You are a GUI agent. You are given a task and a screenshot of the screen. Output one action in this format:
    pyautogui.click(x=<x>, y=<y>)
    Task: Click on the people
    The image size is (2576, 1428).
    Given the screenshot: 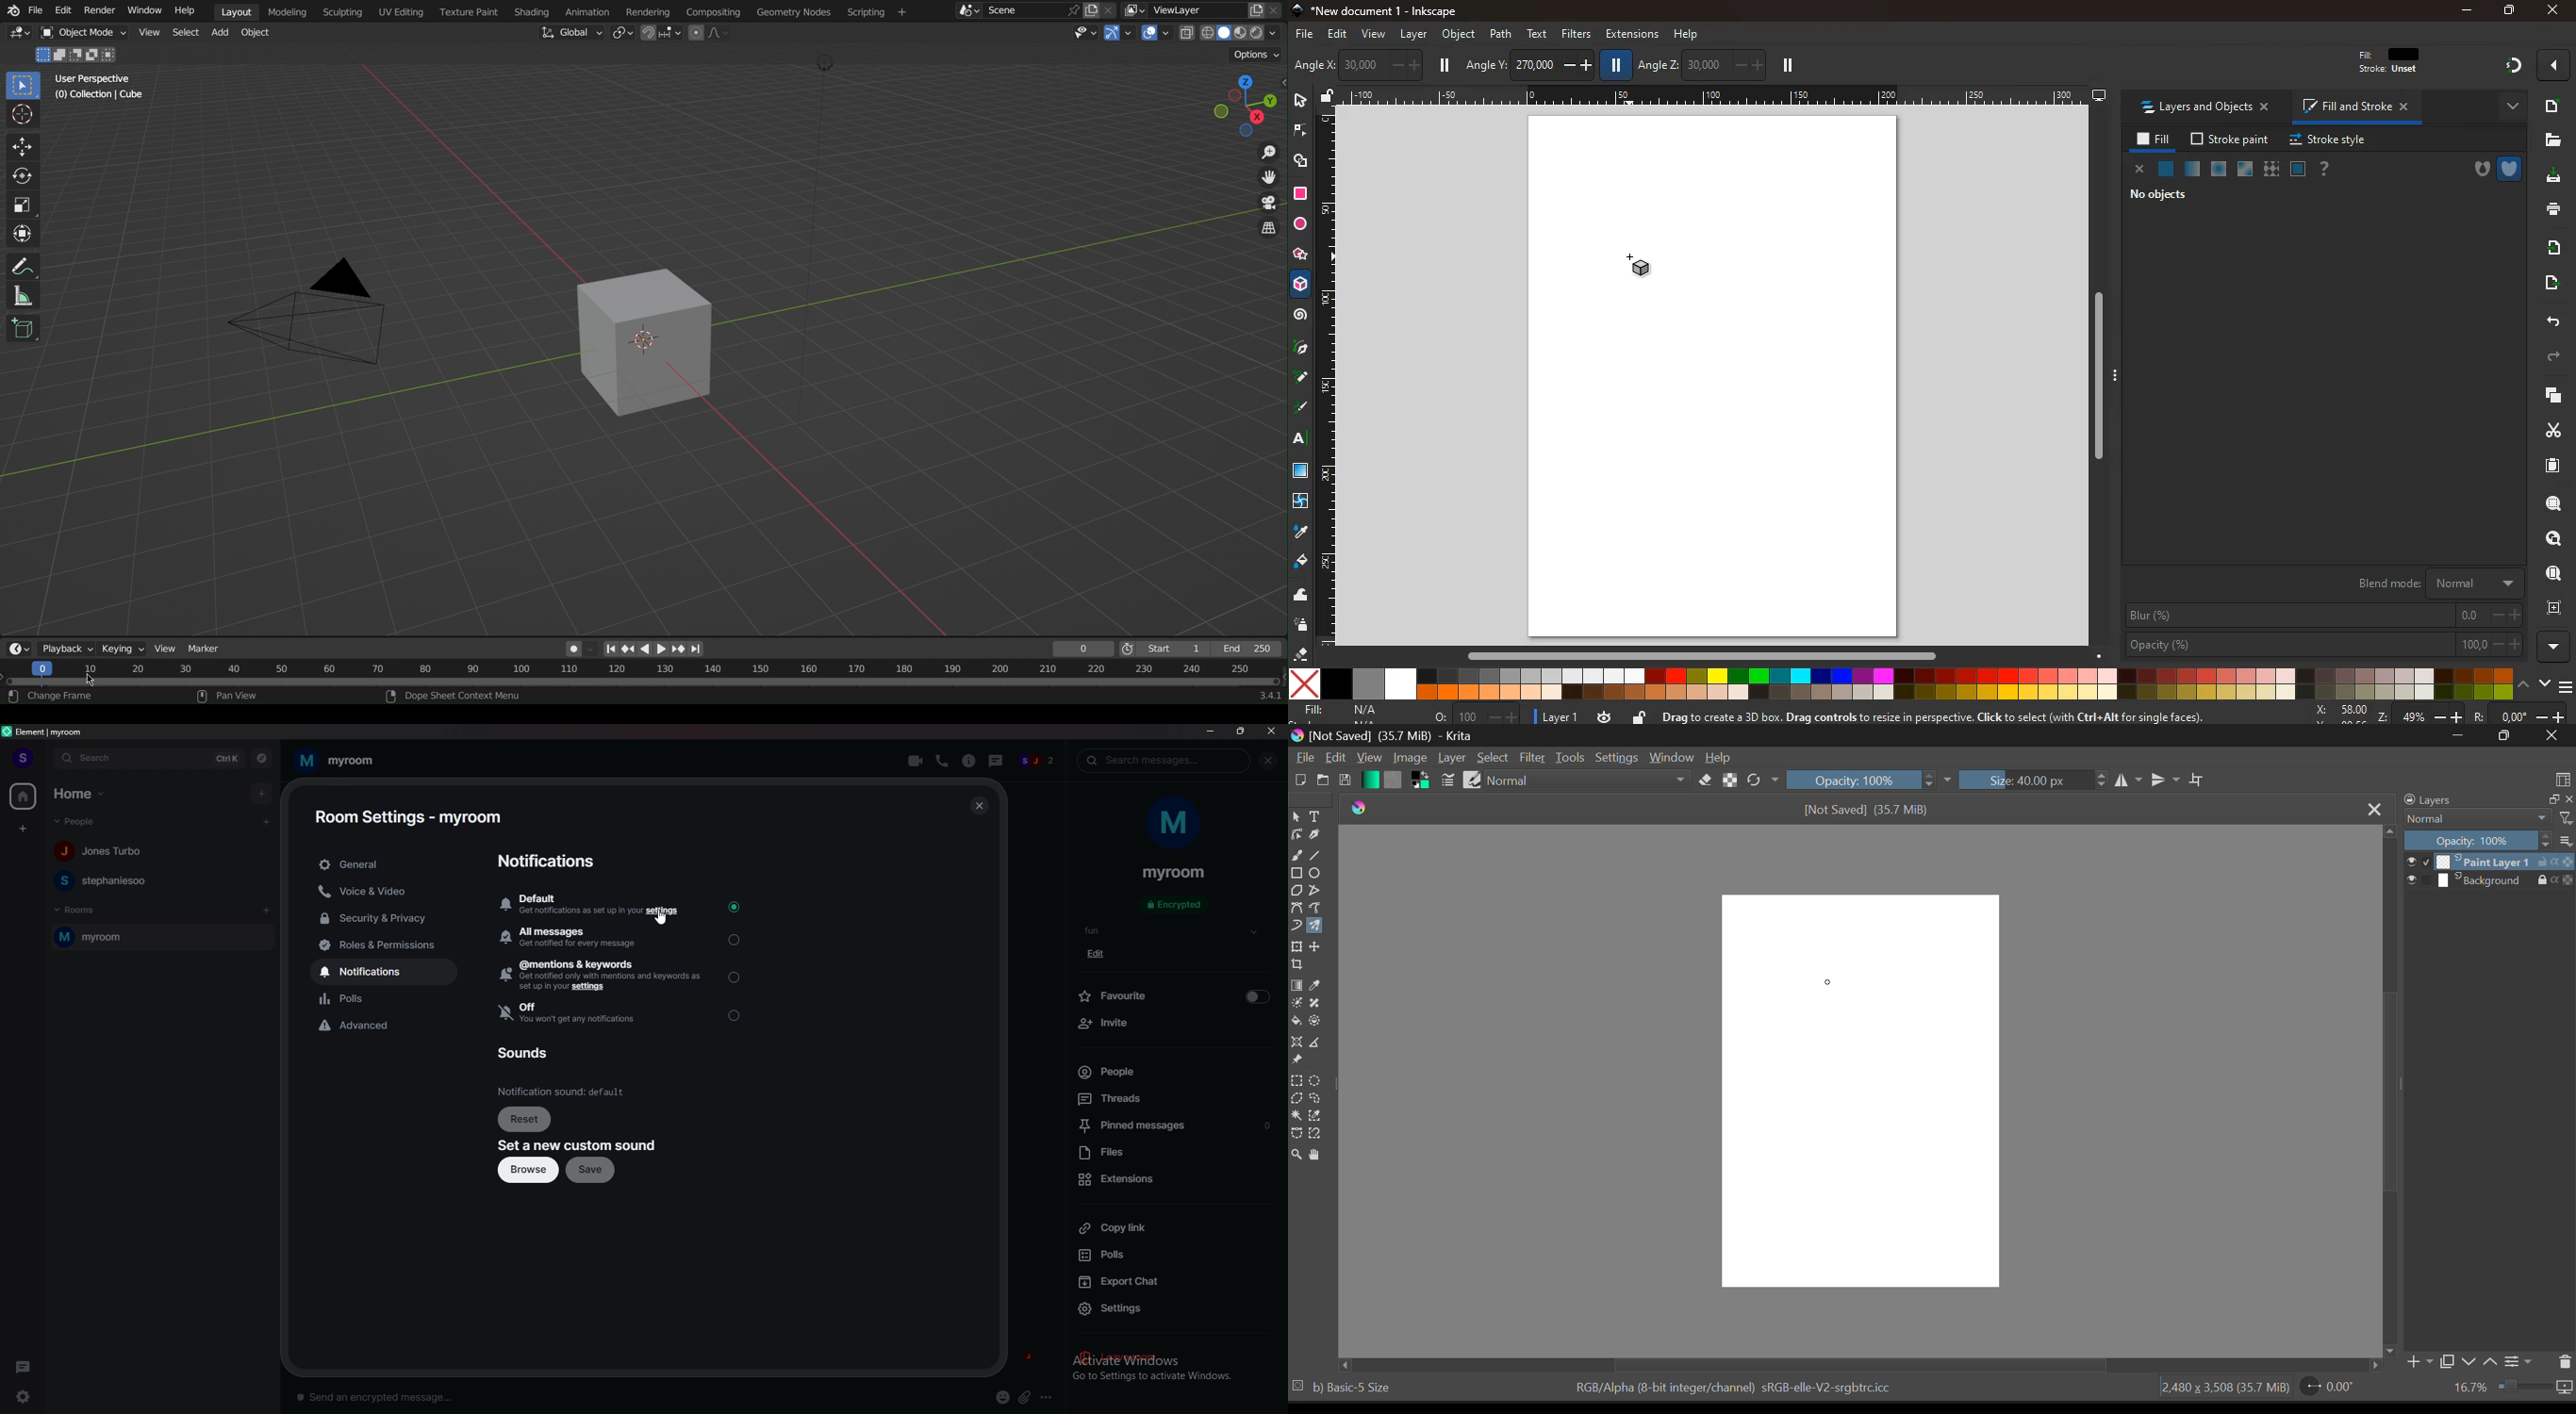 What is the action you would take?
    pyautogui.click(x=1037, y=762)
    